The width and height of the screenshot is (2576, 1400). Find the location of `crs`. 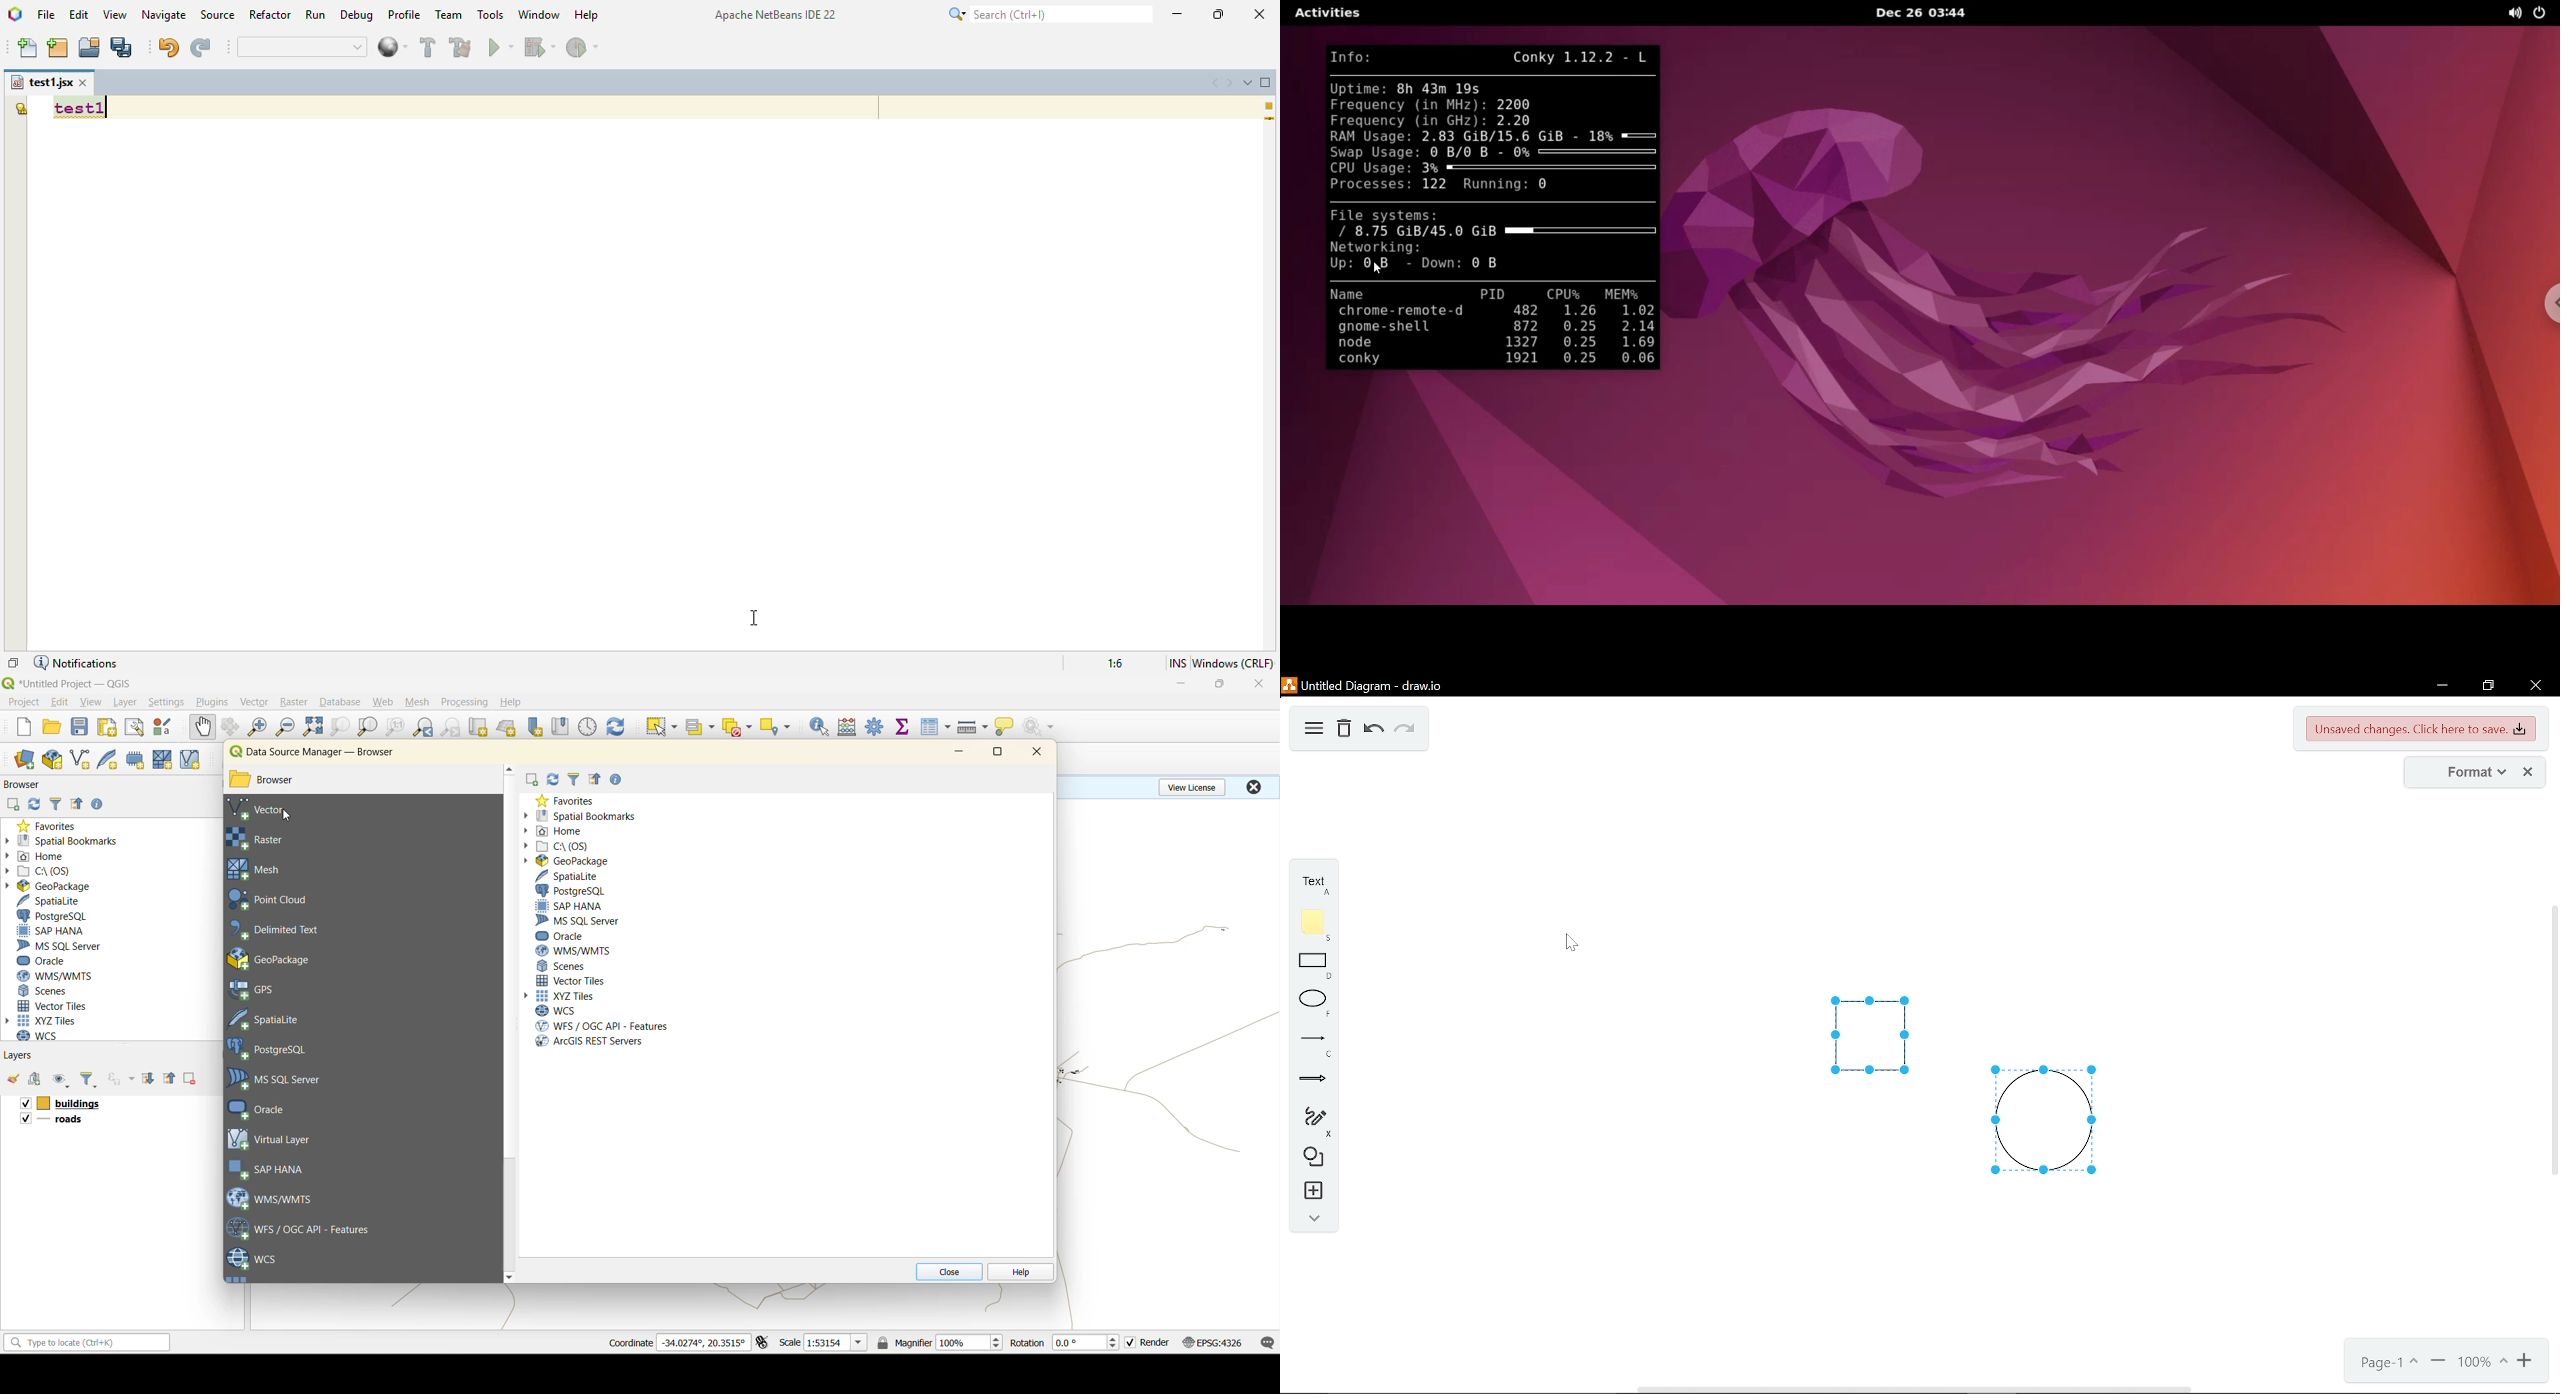

crs is located at coordinates (1213, 1342).